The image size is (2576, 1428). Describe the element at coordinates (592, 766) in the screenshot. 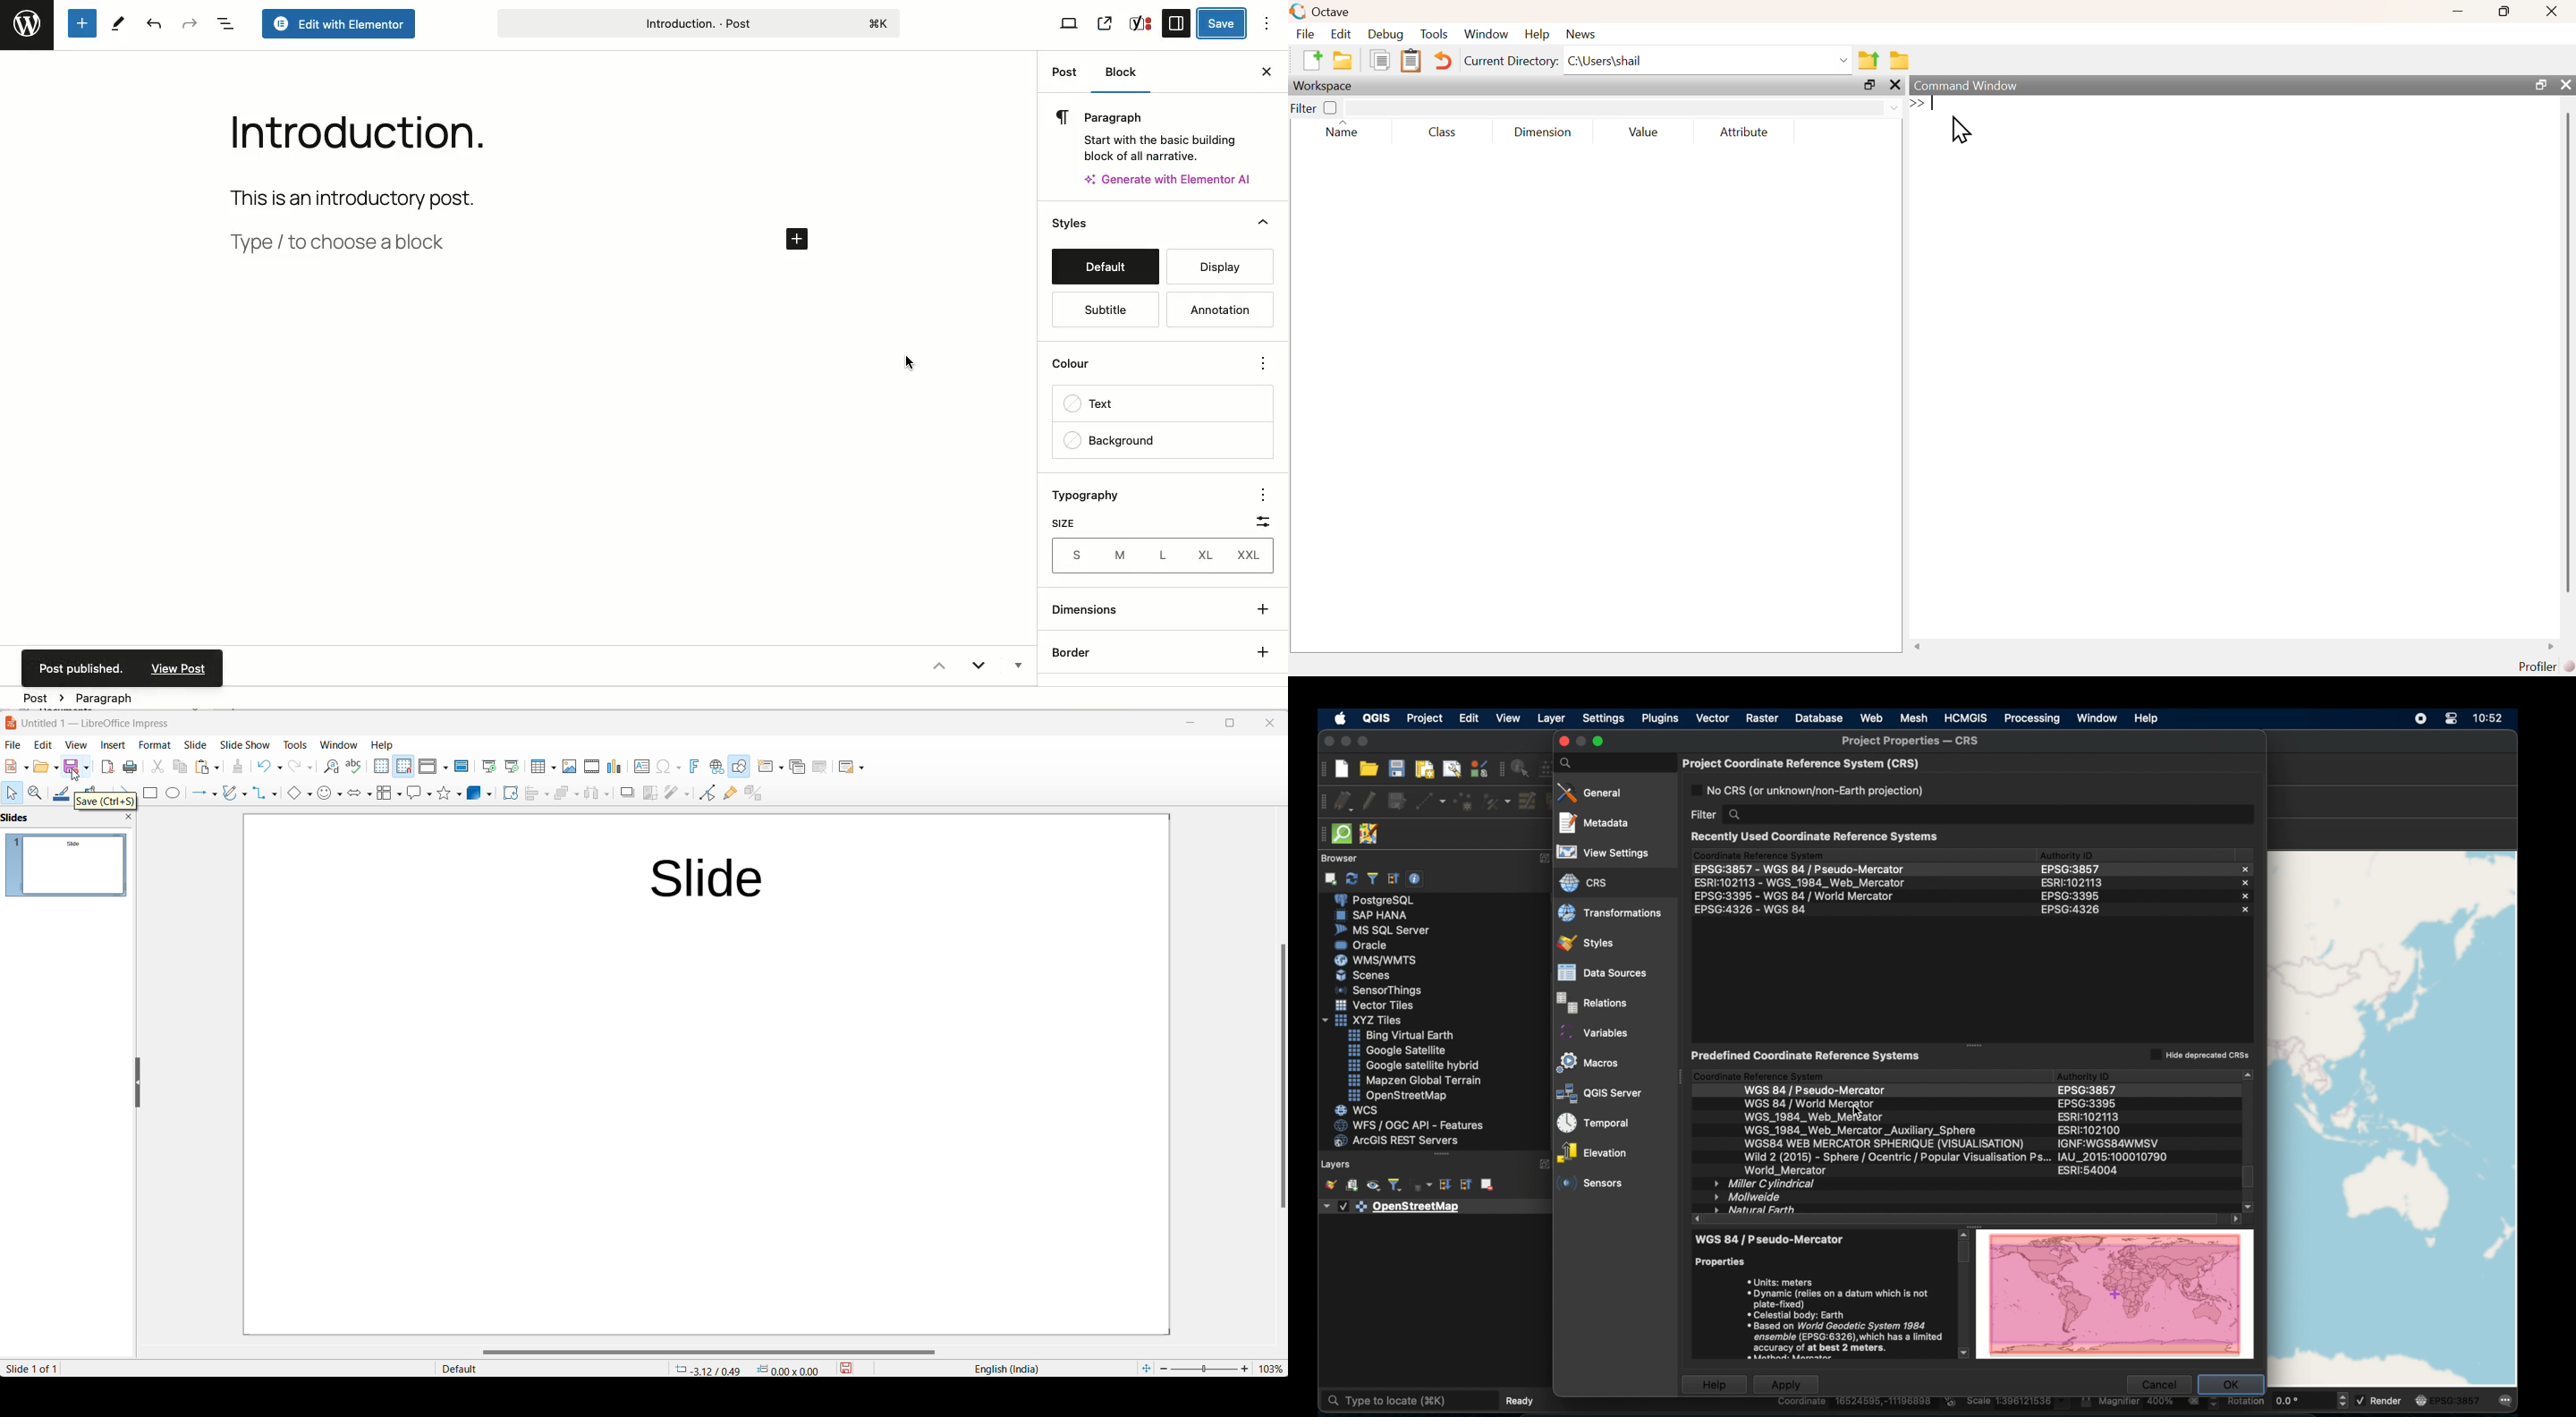

I see `insert audio or video` at that location.